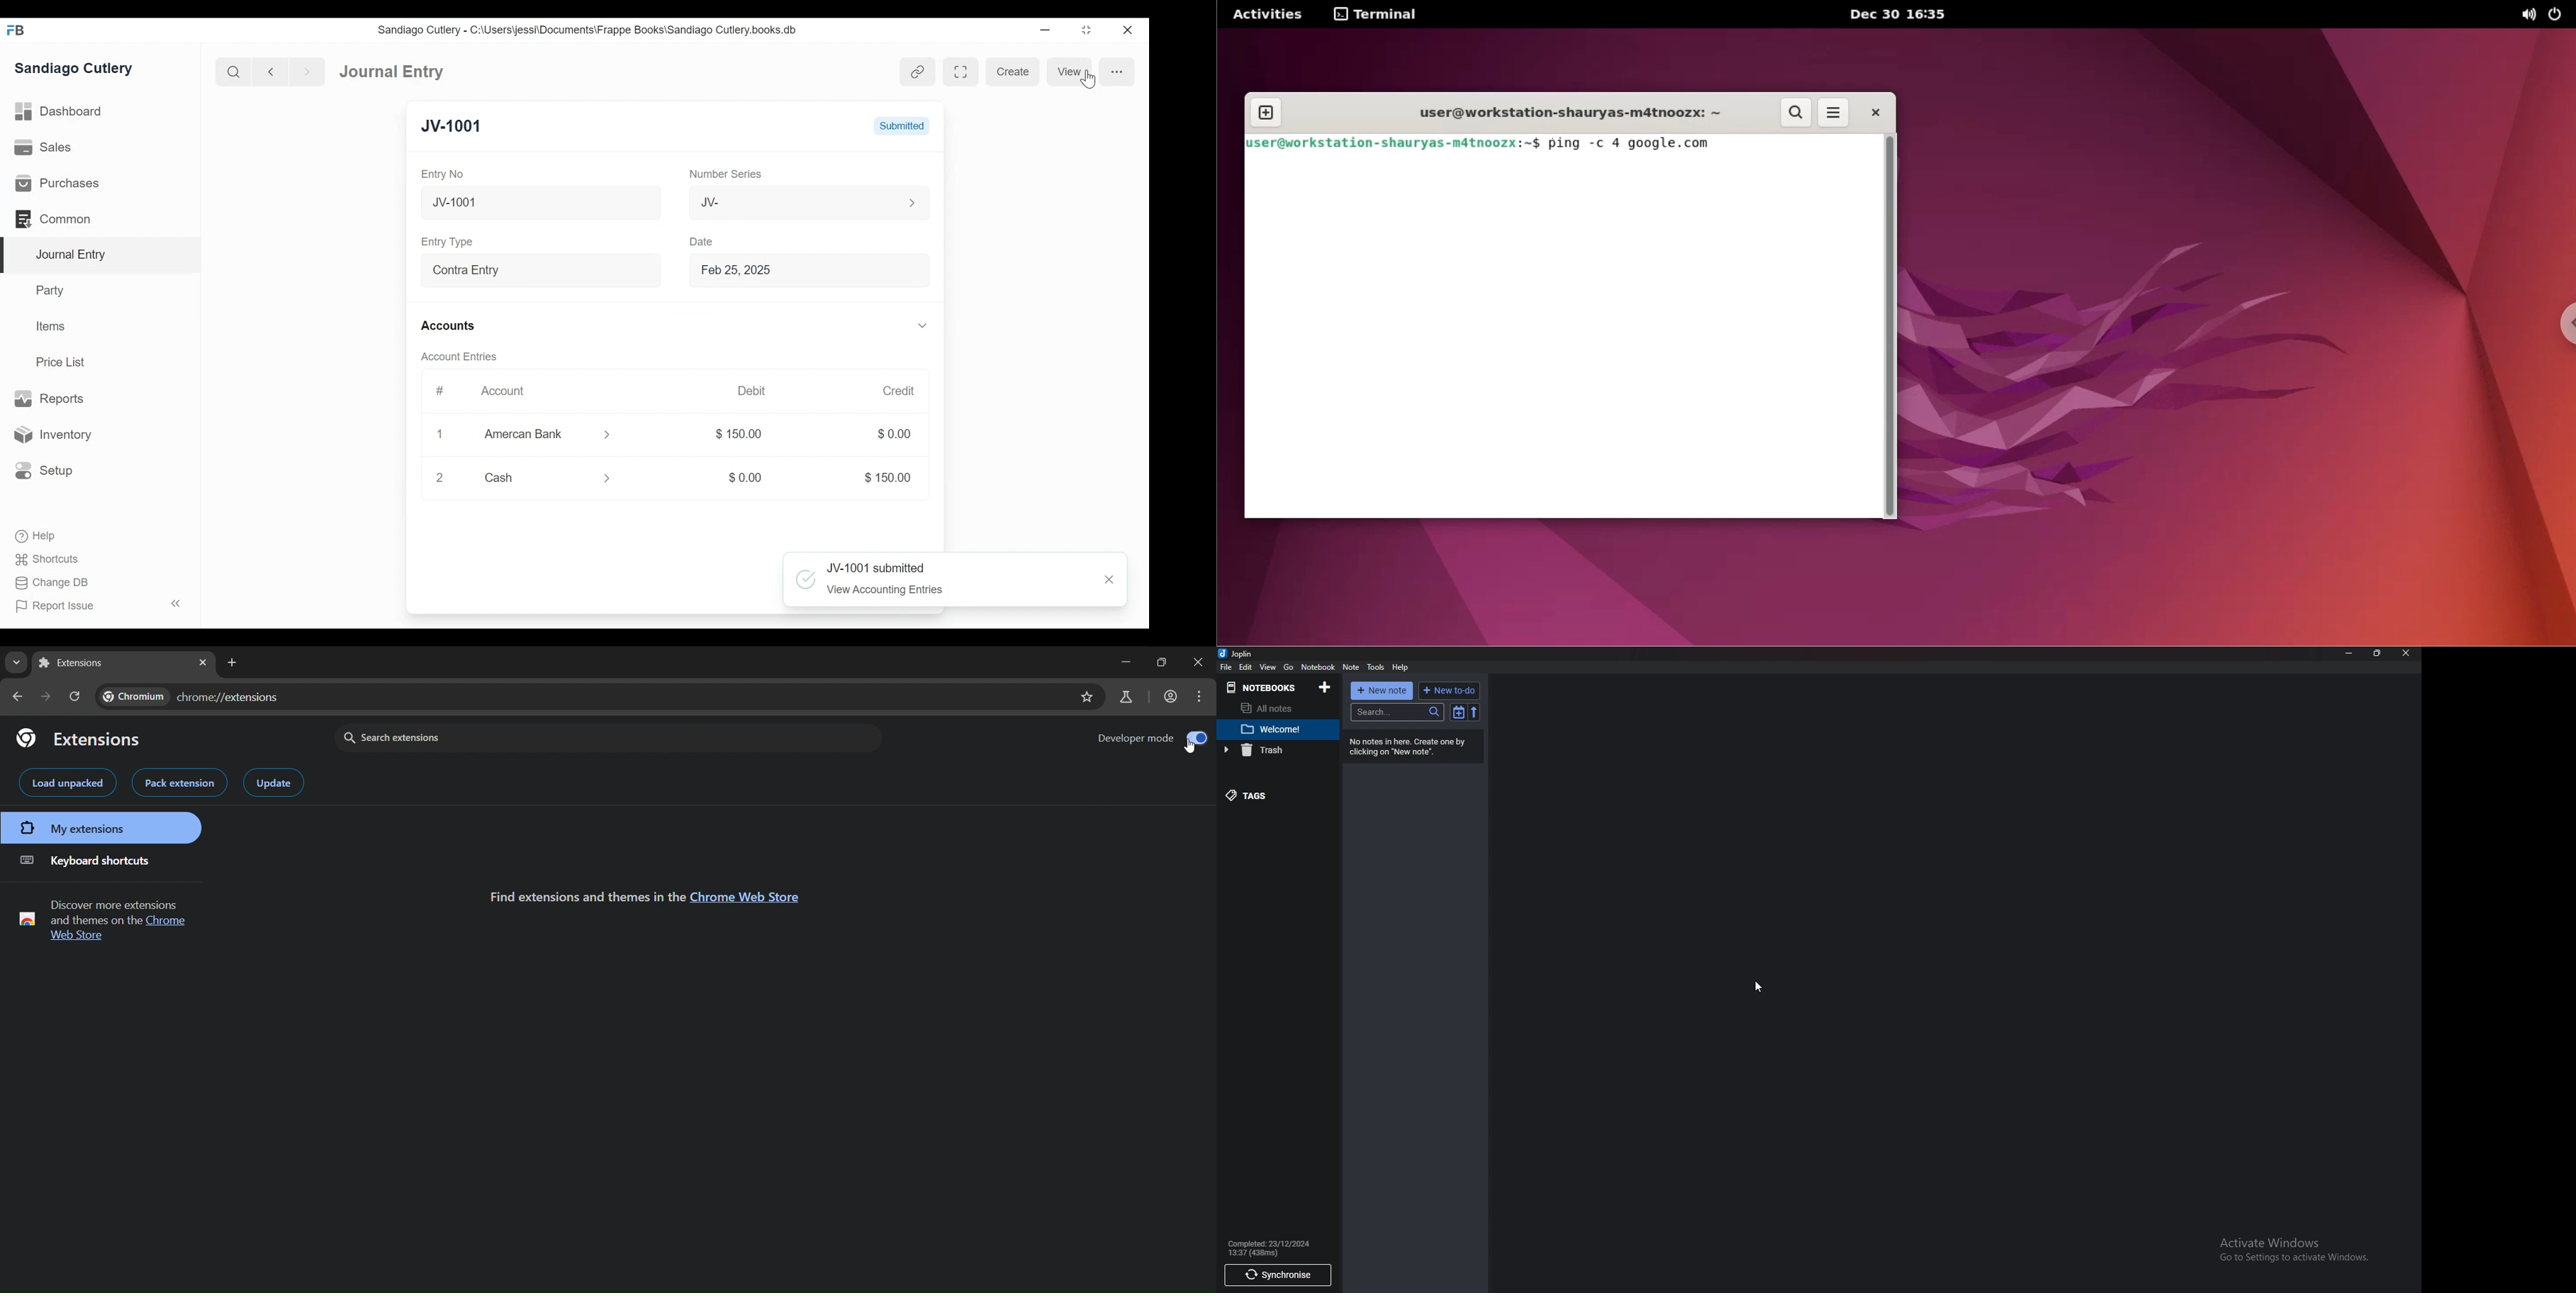 This screenshot has height=1316, width=2576. What do you see at coordinates (1111, 72) in the screenshot?
I see `more` at bounding box center [1111, 72].